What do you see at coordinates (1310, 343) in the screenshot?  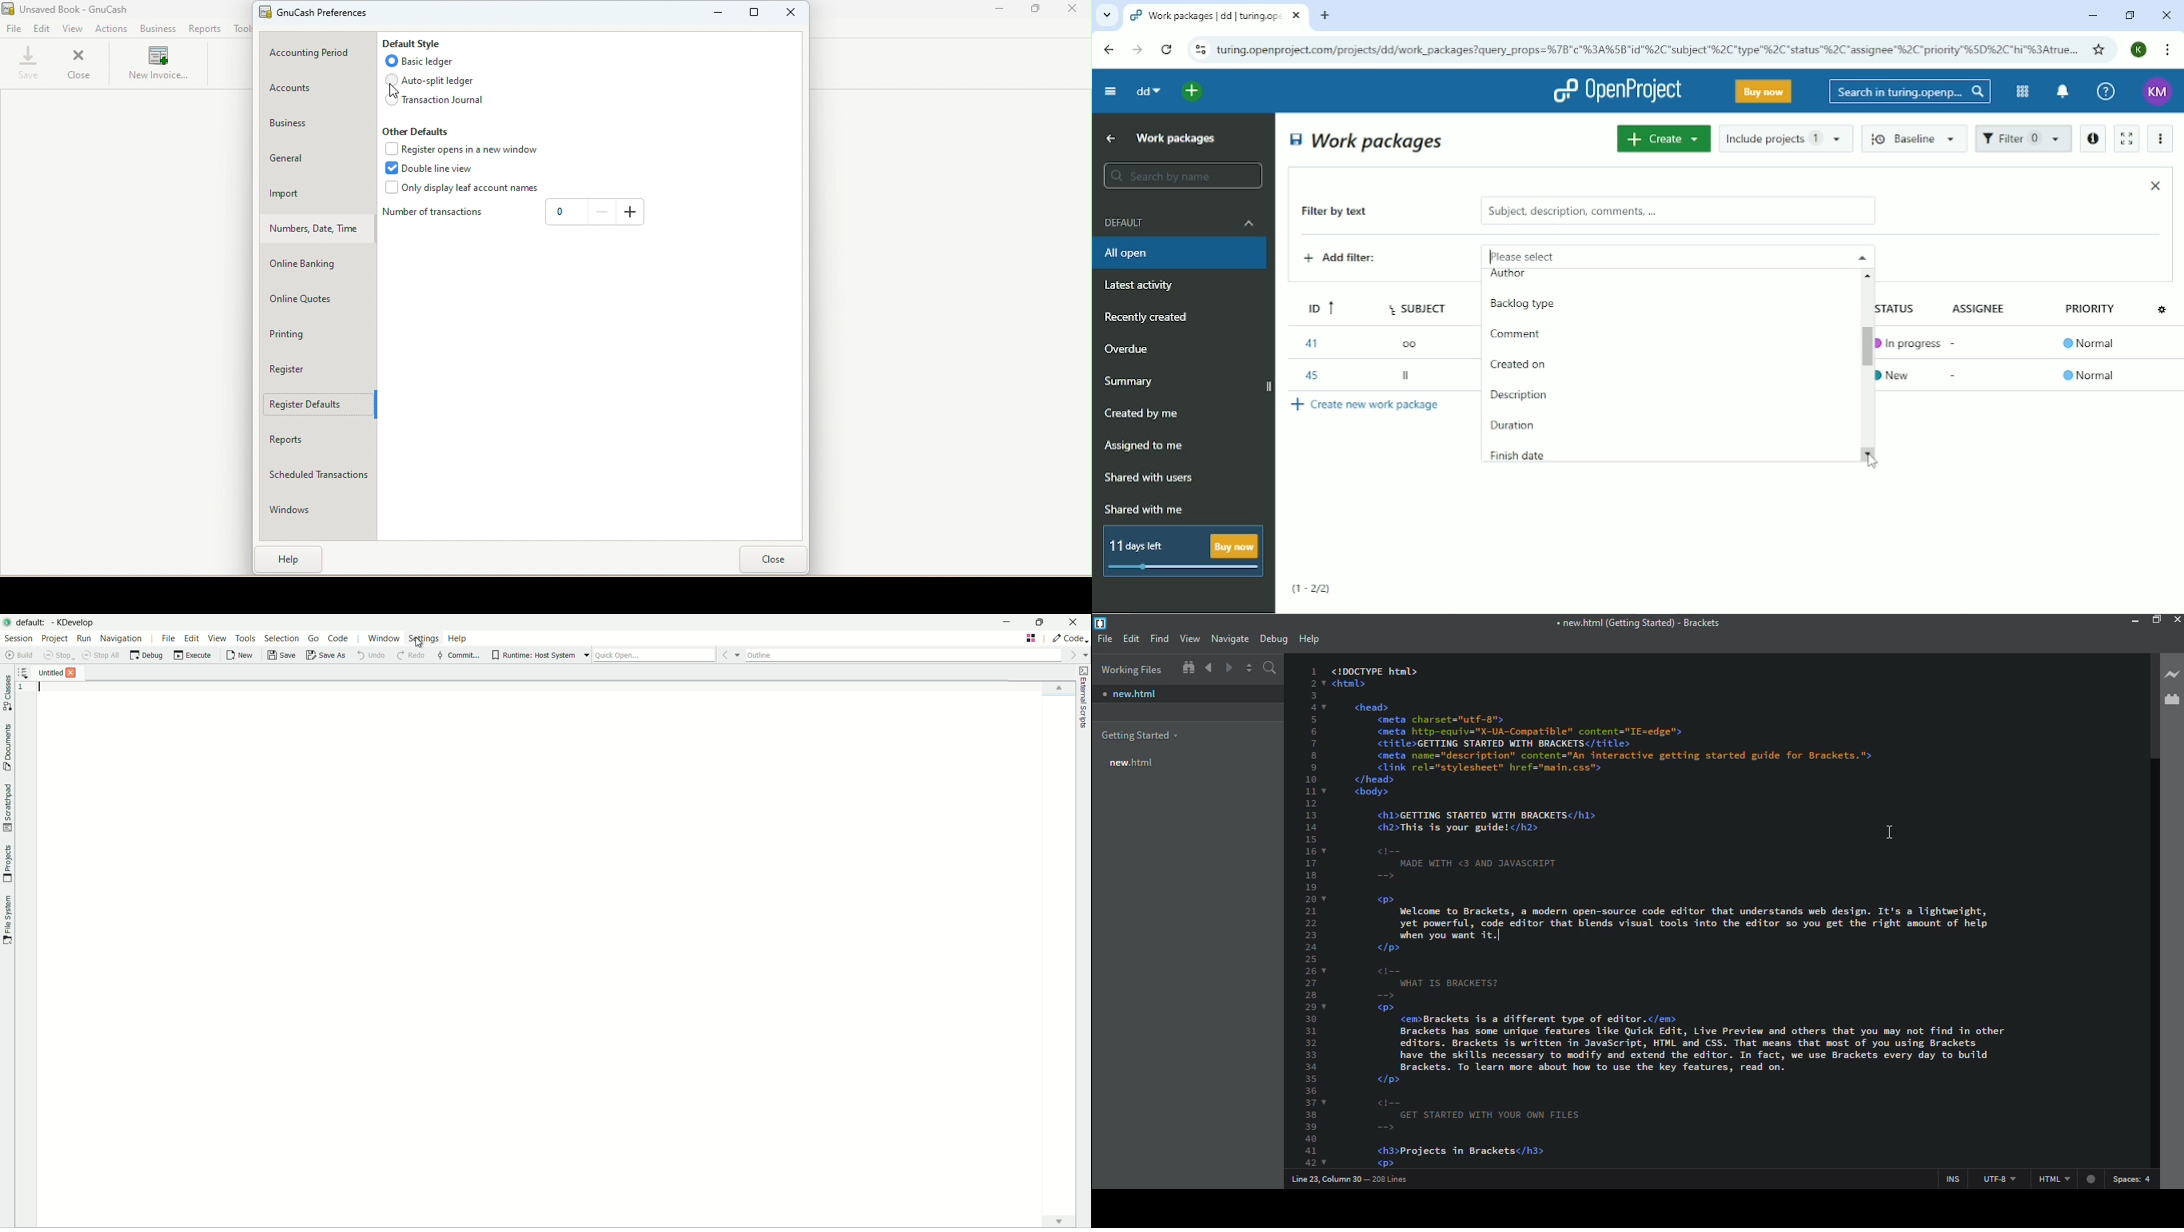 I see `41` at bounding box center [1310, 343].